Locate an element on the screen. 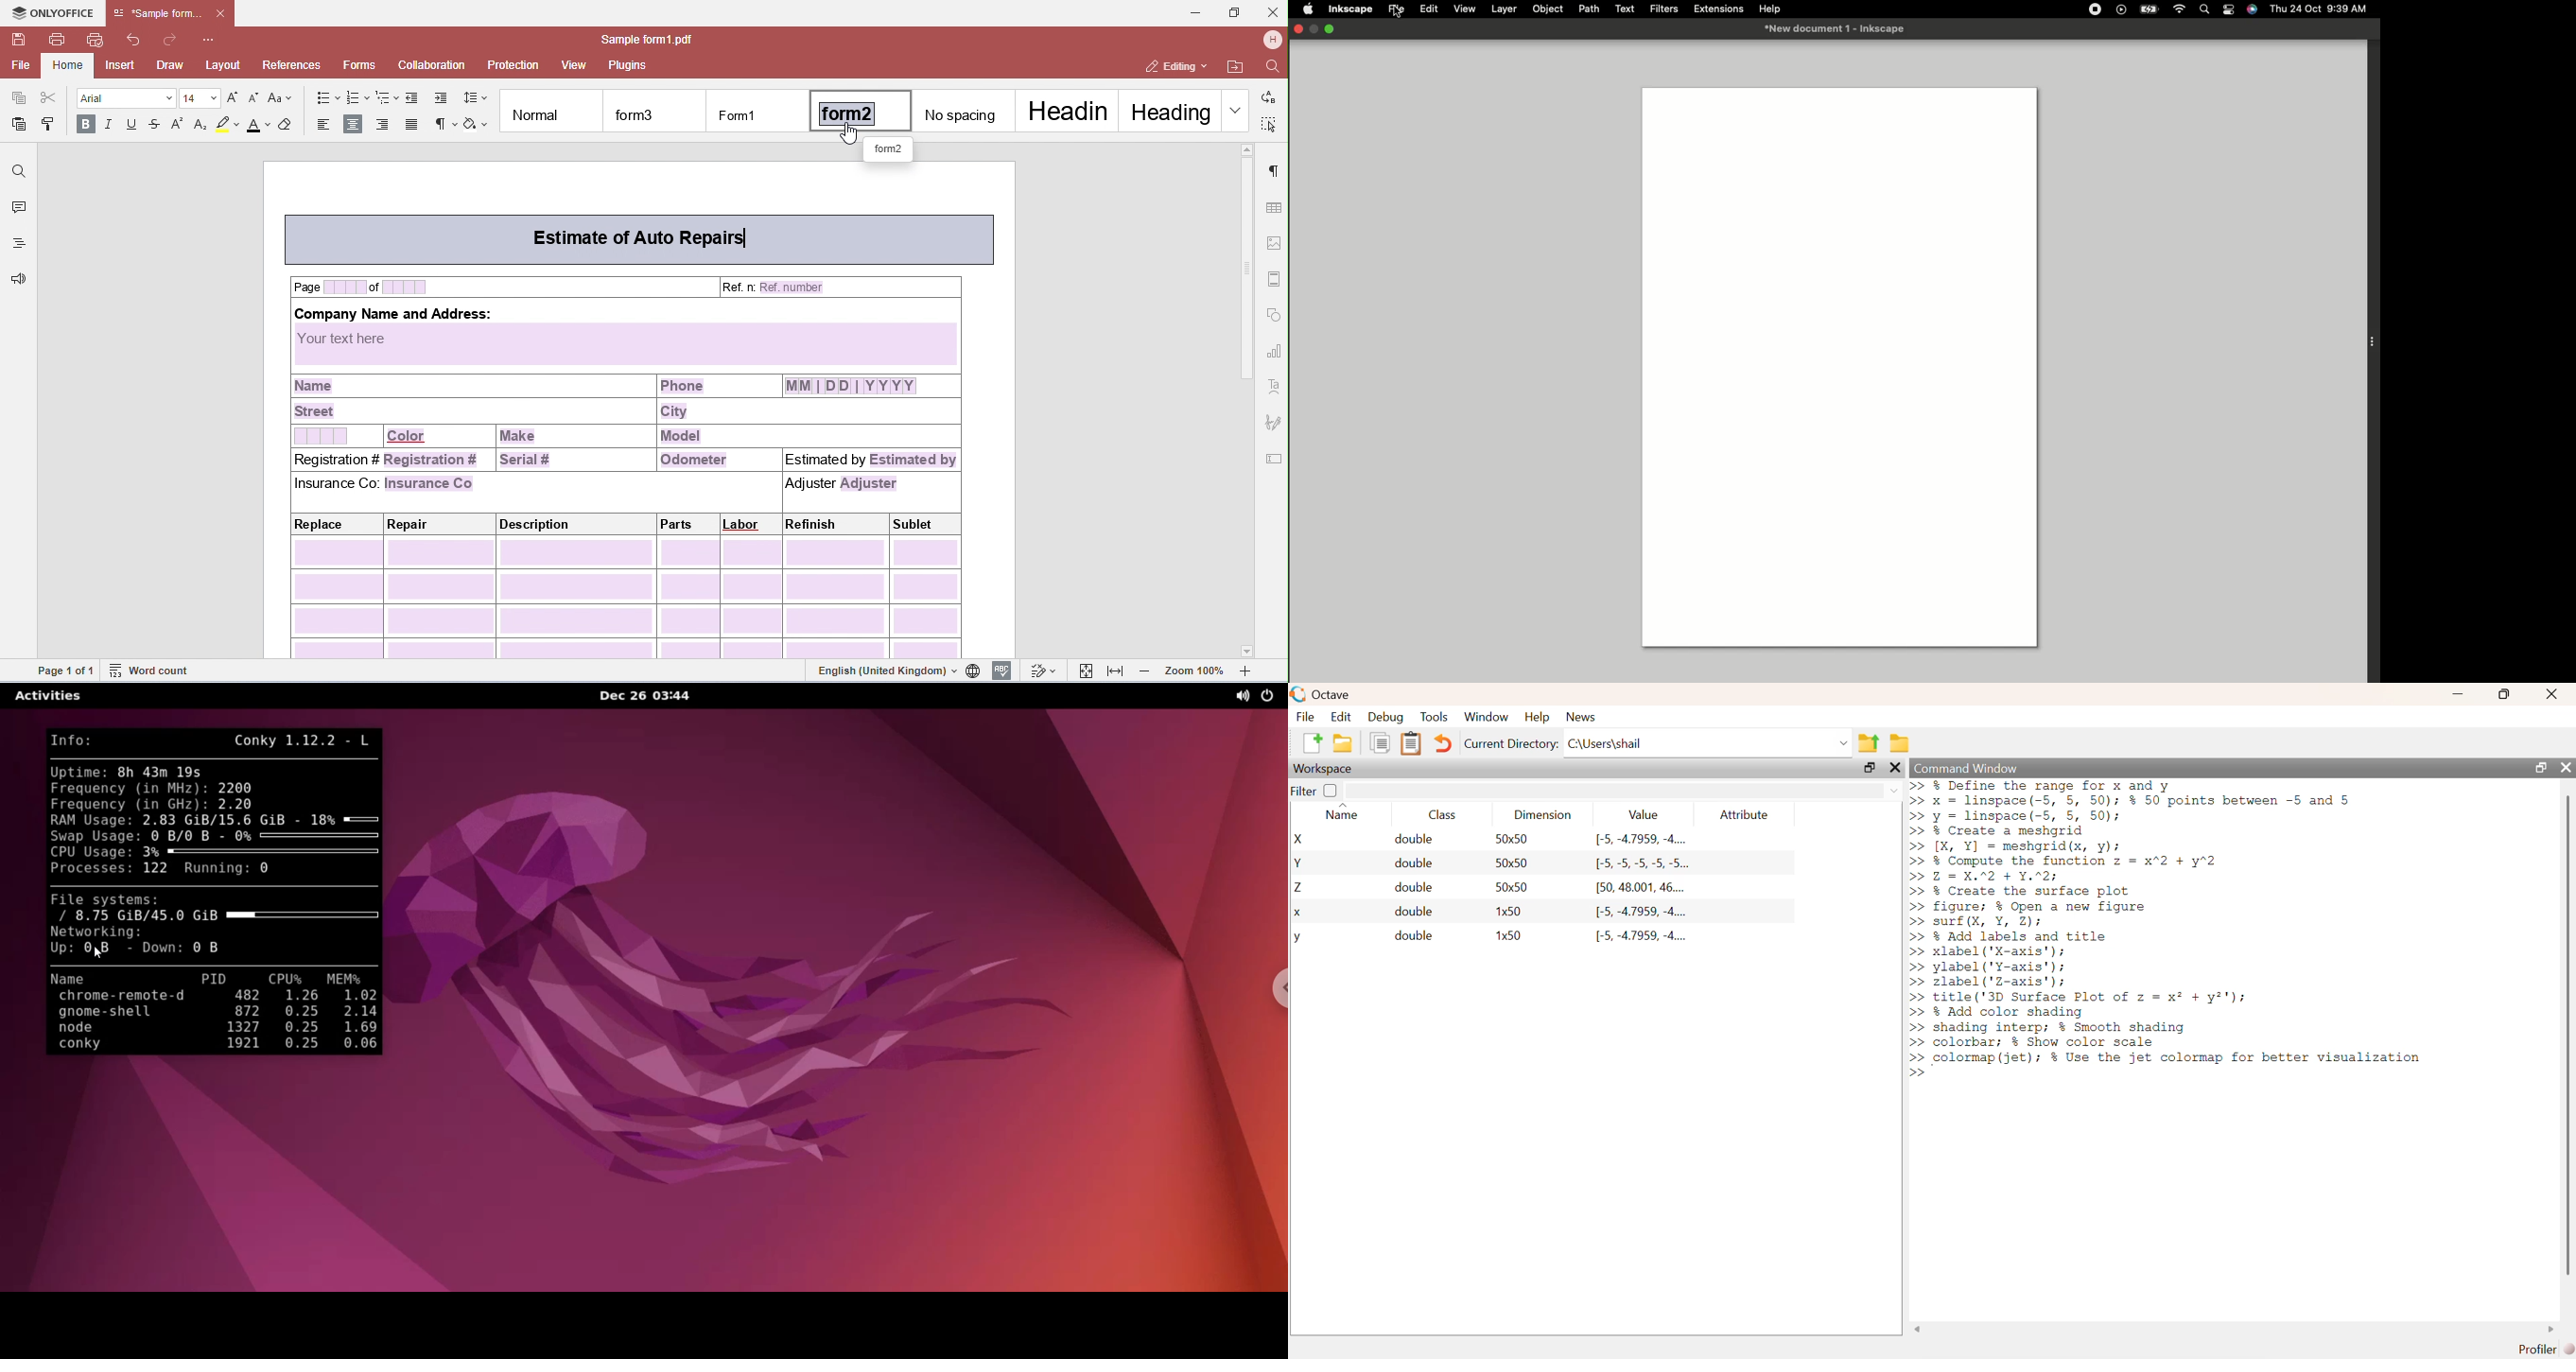  Command Window is located at coordinates (1968, 768).